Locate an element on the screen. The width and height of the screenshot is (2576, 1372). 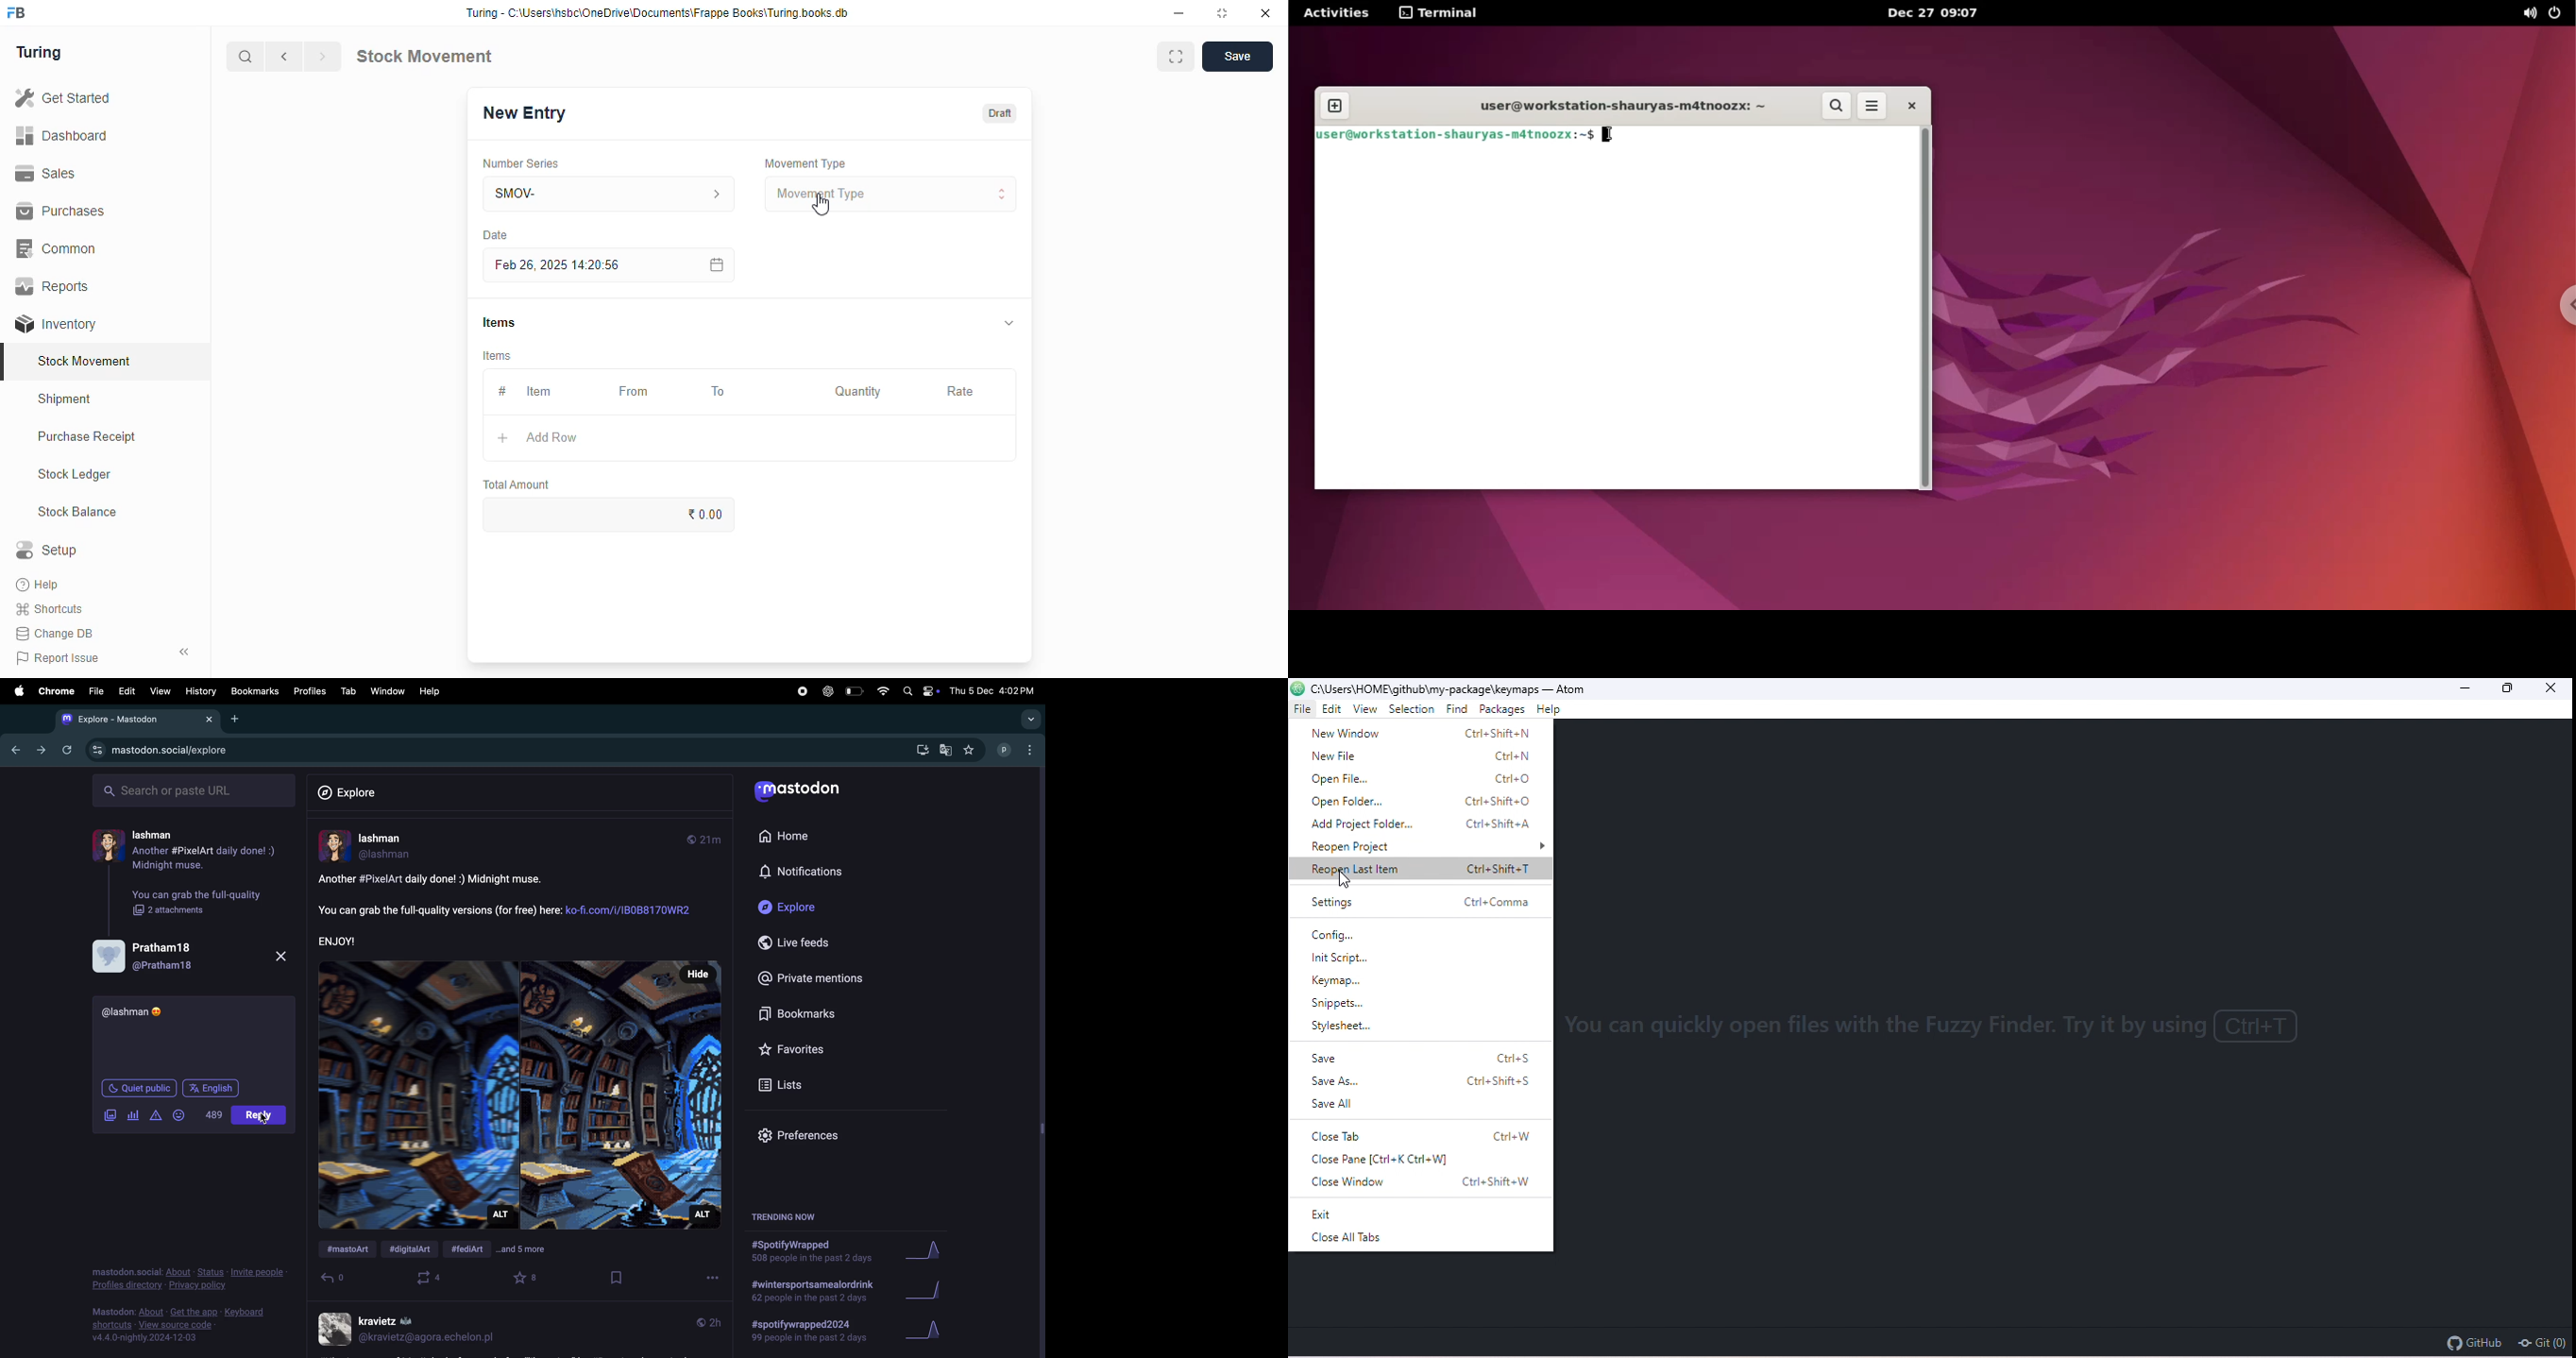
username is located at coordinates (138, 1012).